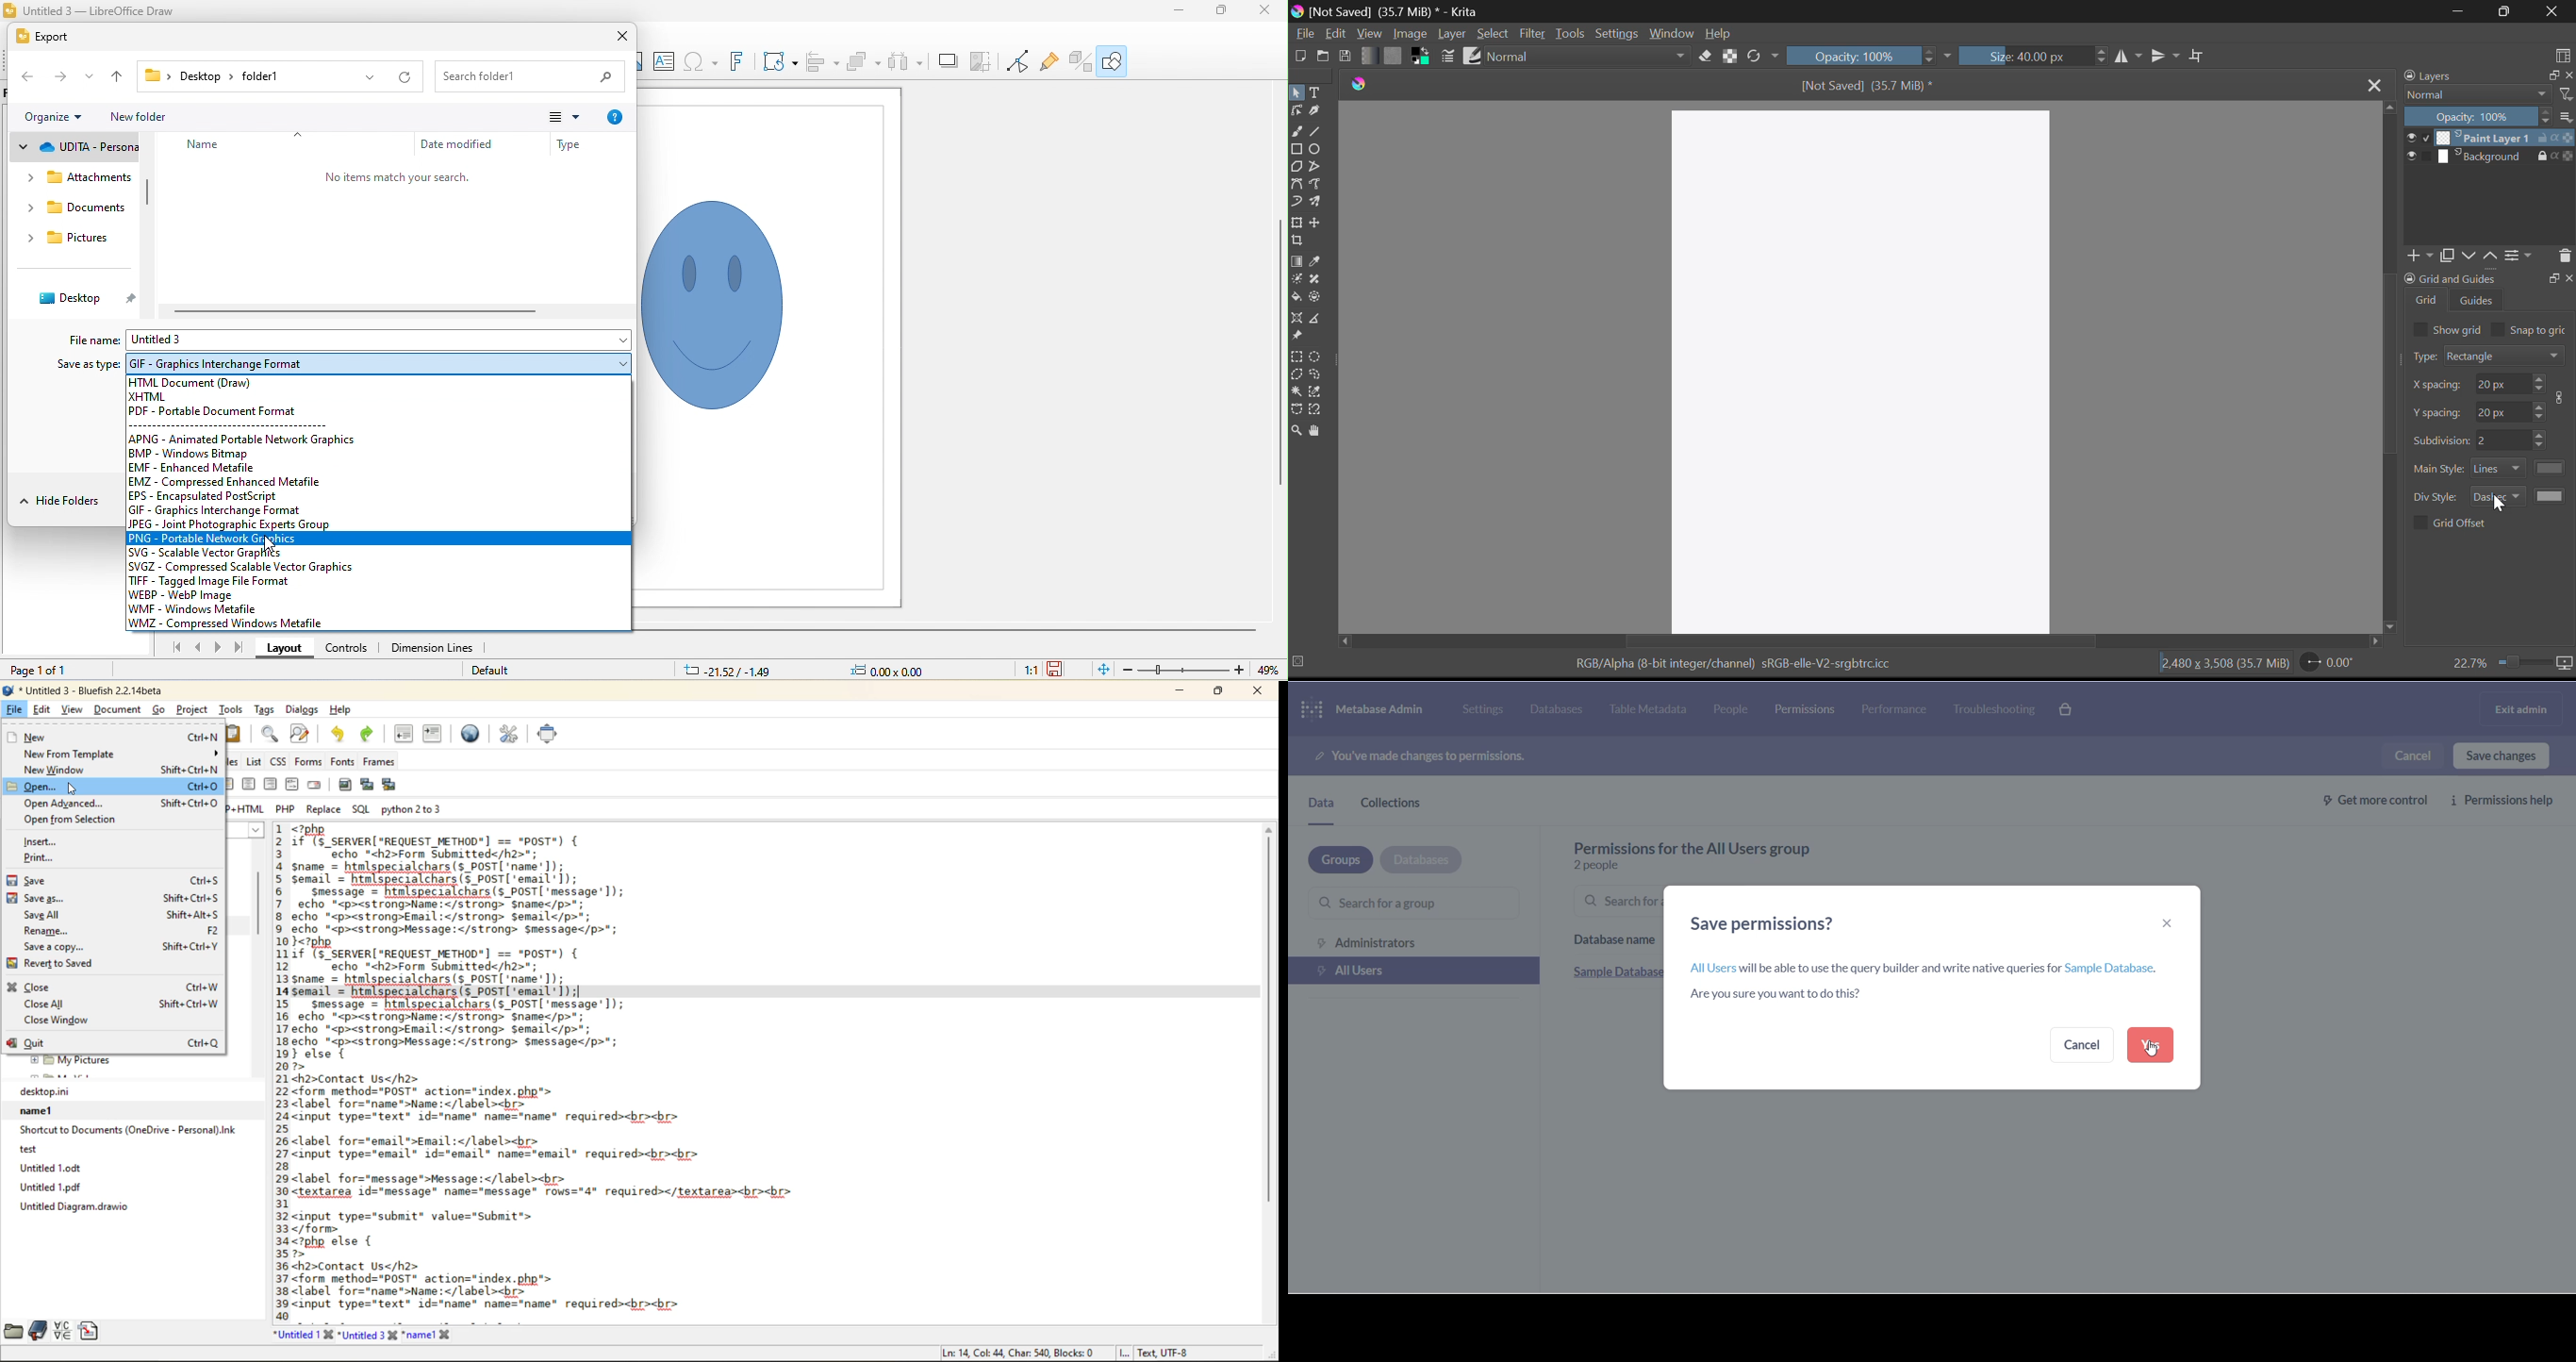 Image resolution: width=2576 pixels, height=1372 pixels. I want to click on help, so click(617, 118).